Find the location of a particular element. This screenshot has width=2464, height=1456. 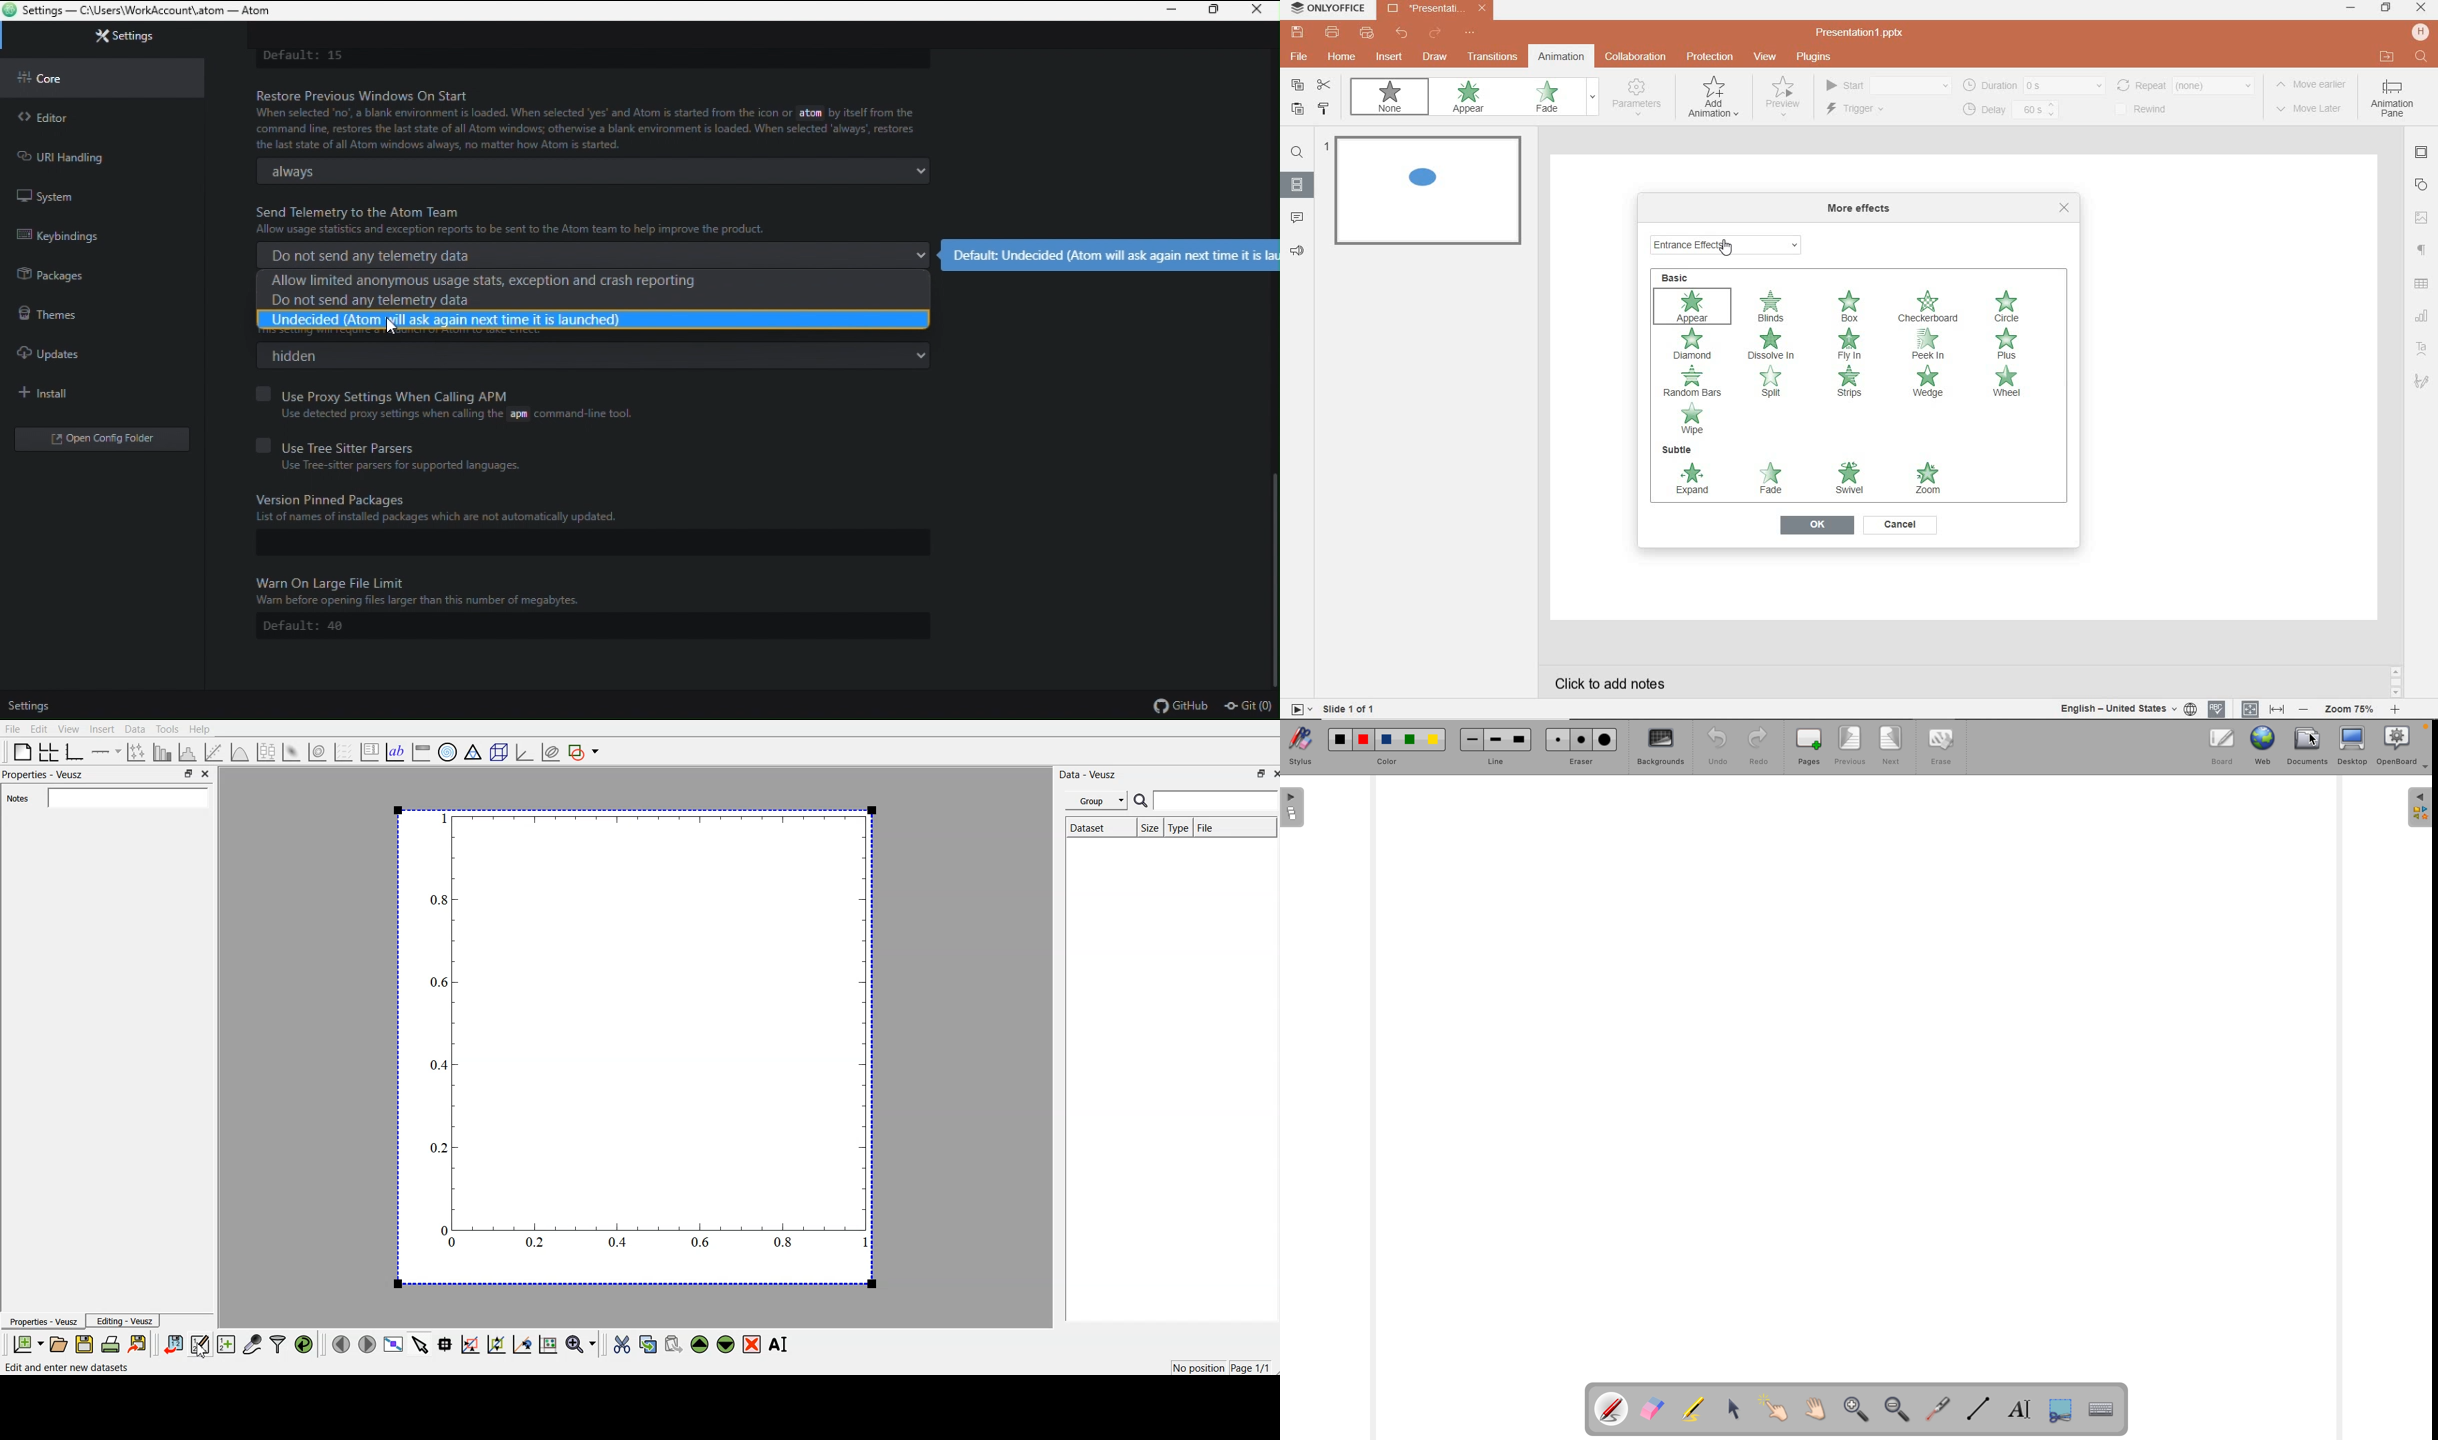

spell checking is located at coordinates (2216, 708).